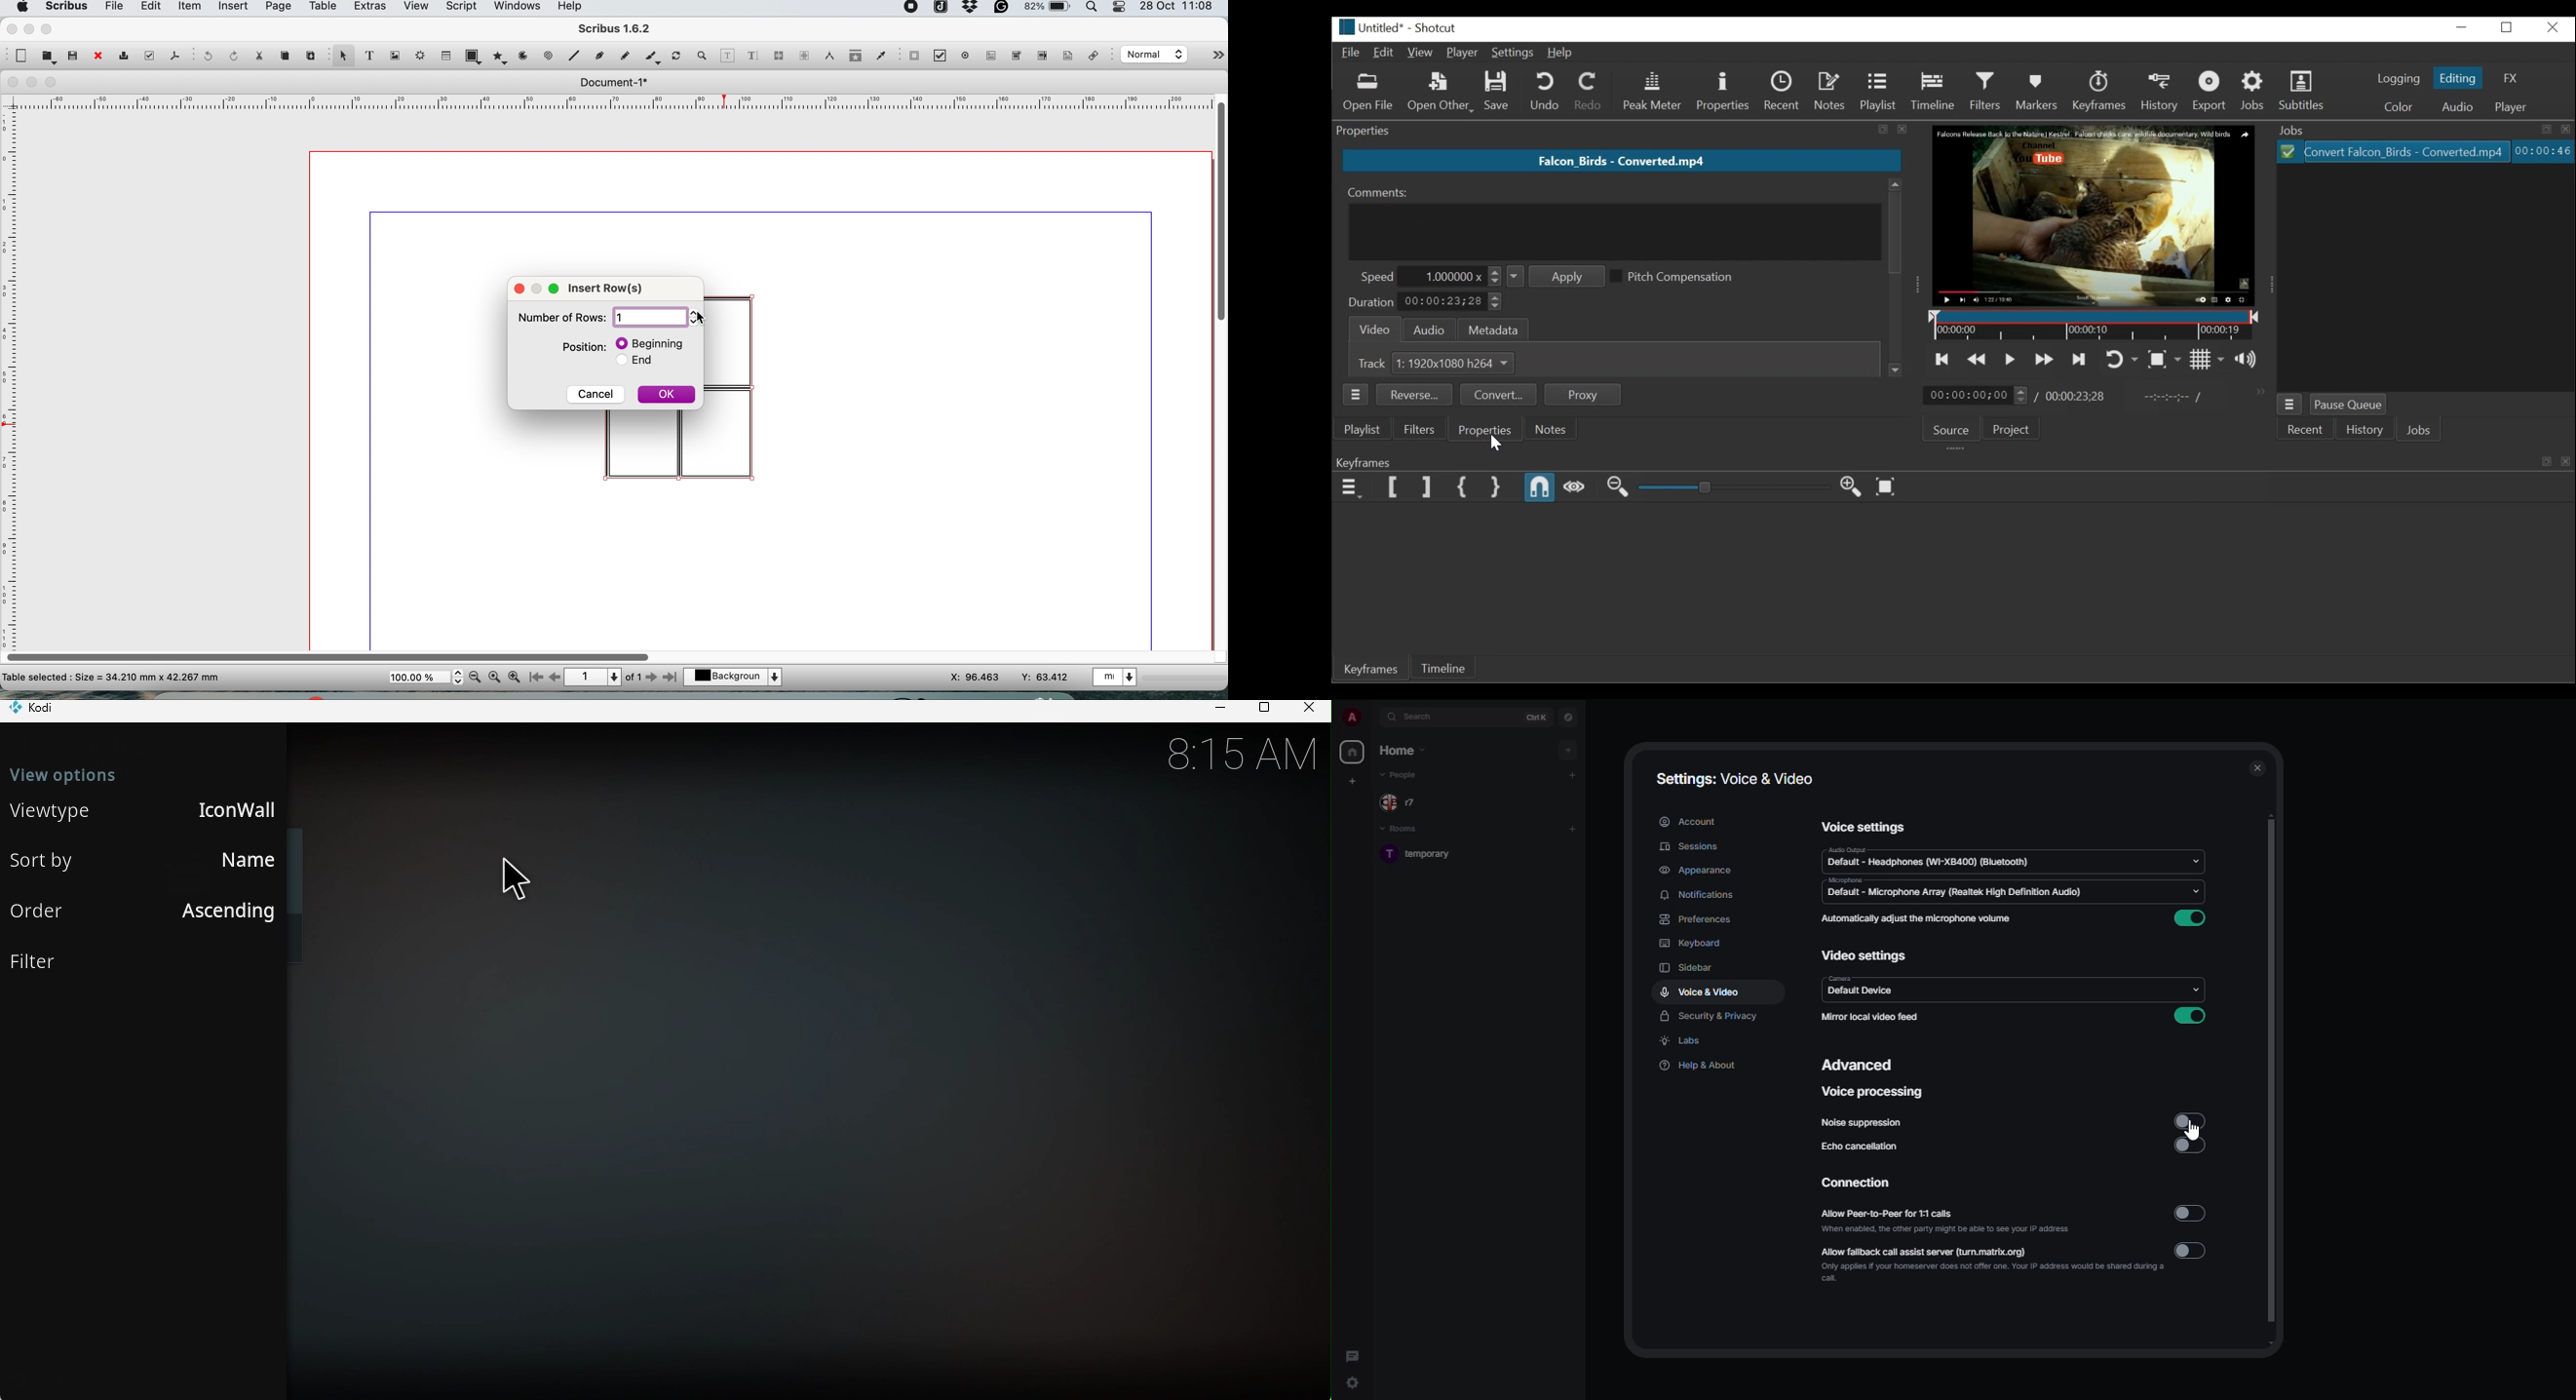 Image resolution: width=2576 pixels, height=1400 pixels. I want to click on Audio, so click(2458, 108).